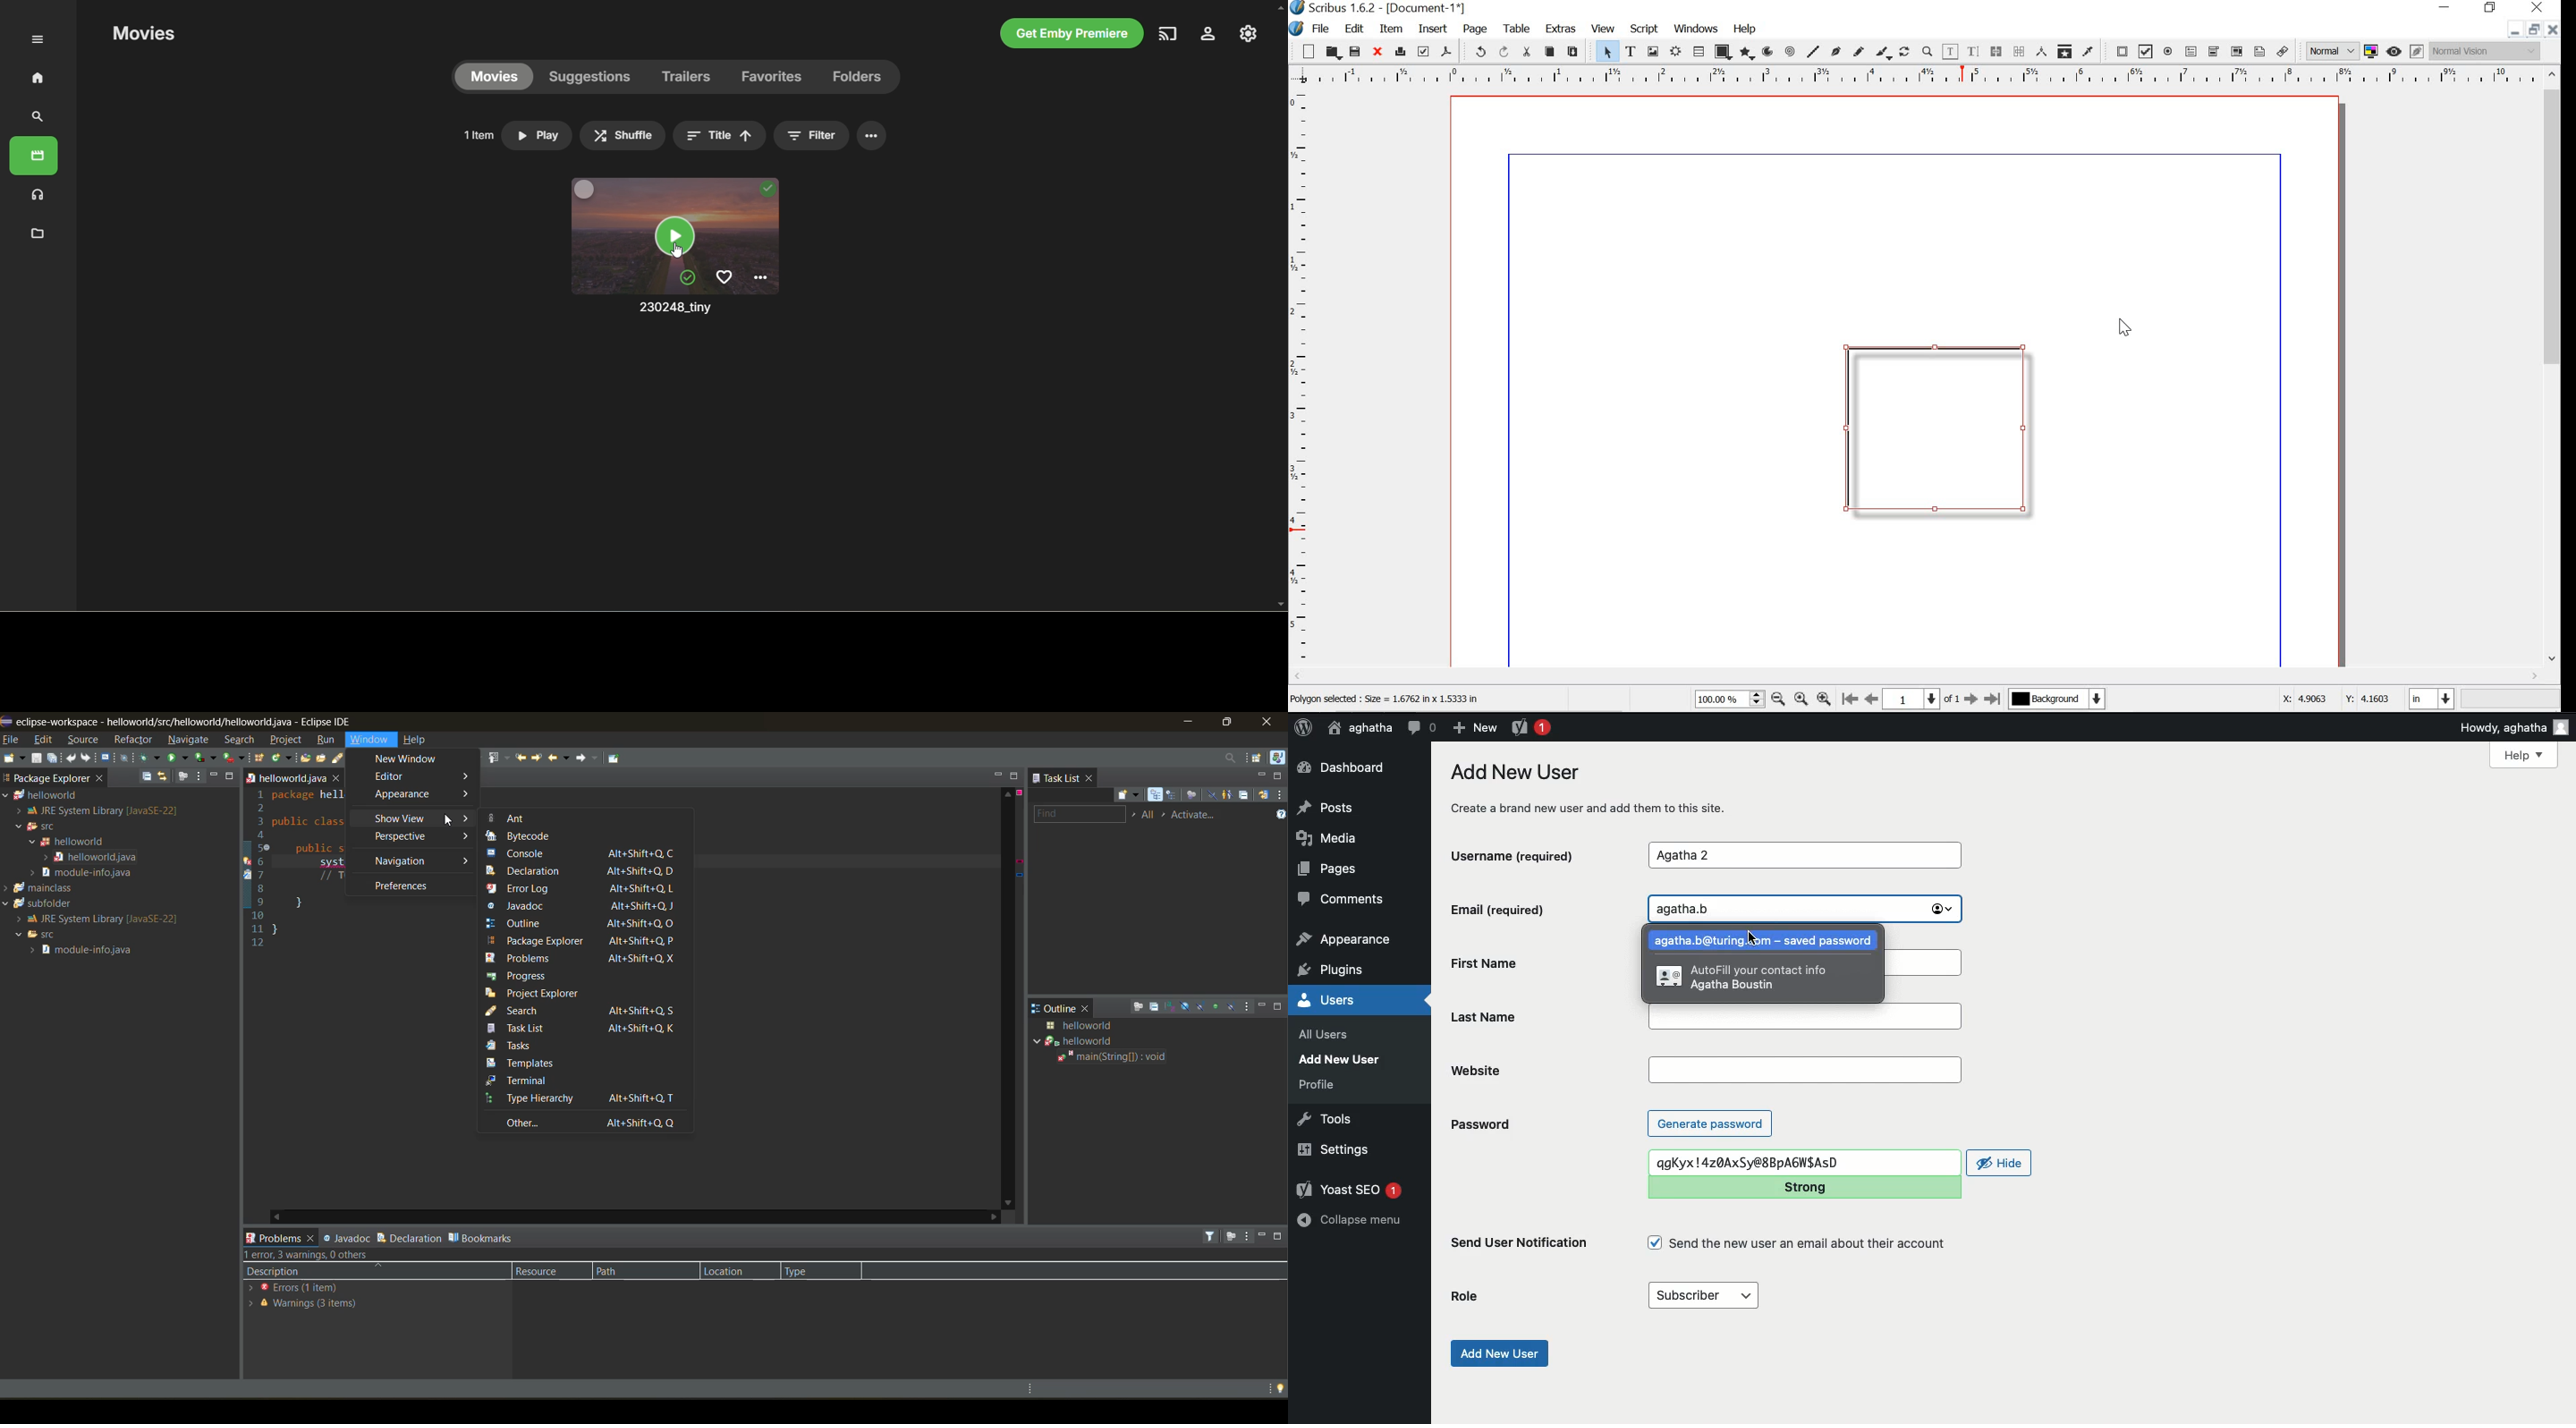 The width and height of the screenshot is (2576, 1428). What do you see at coordinates (1279, 1237) in the screenshot?
I see `maximize` at bounding box center [1279, 1237].